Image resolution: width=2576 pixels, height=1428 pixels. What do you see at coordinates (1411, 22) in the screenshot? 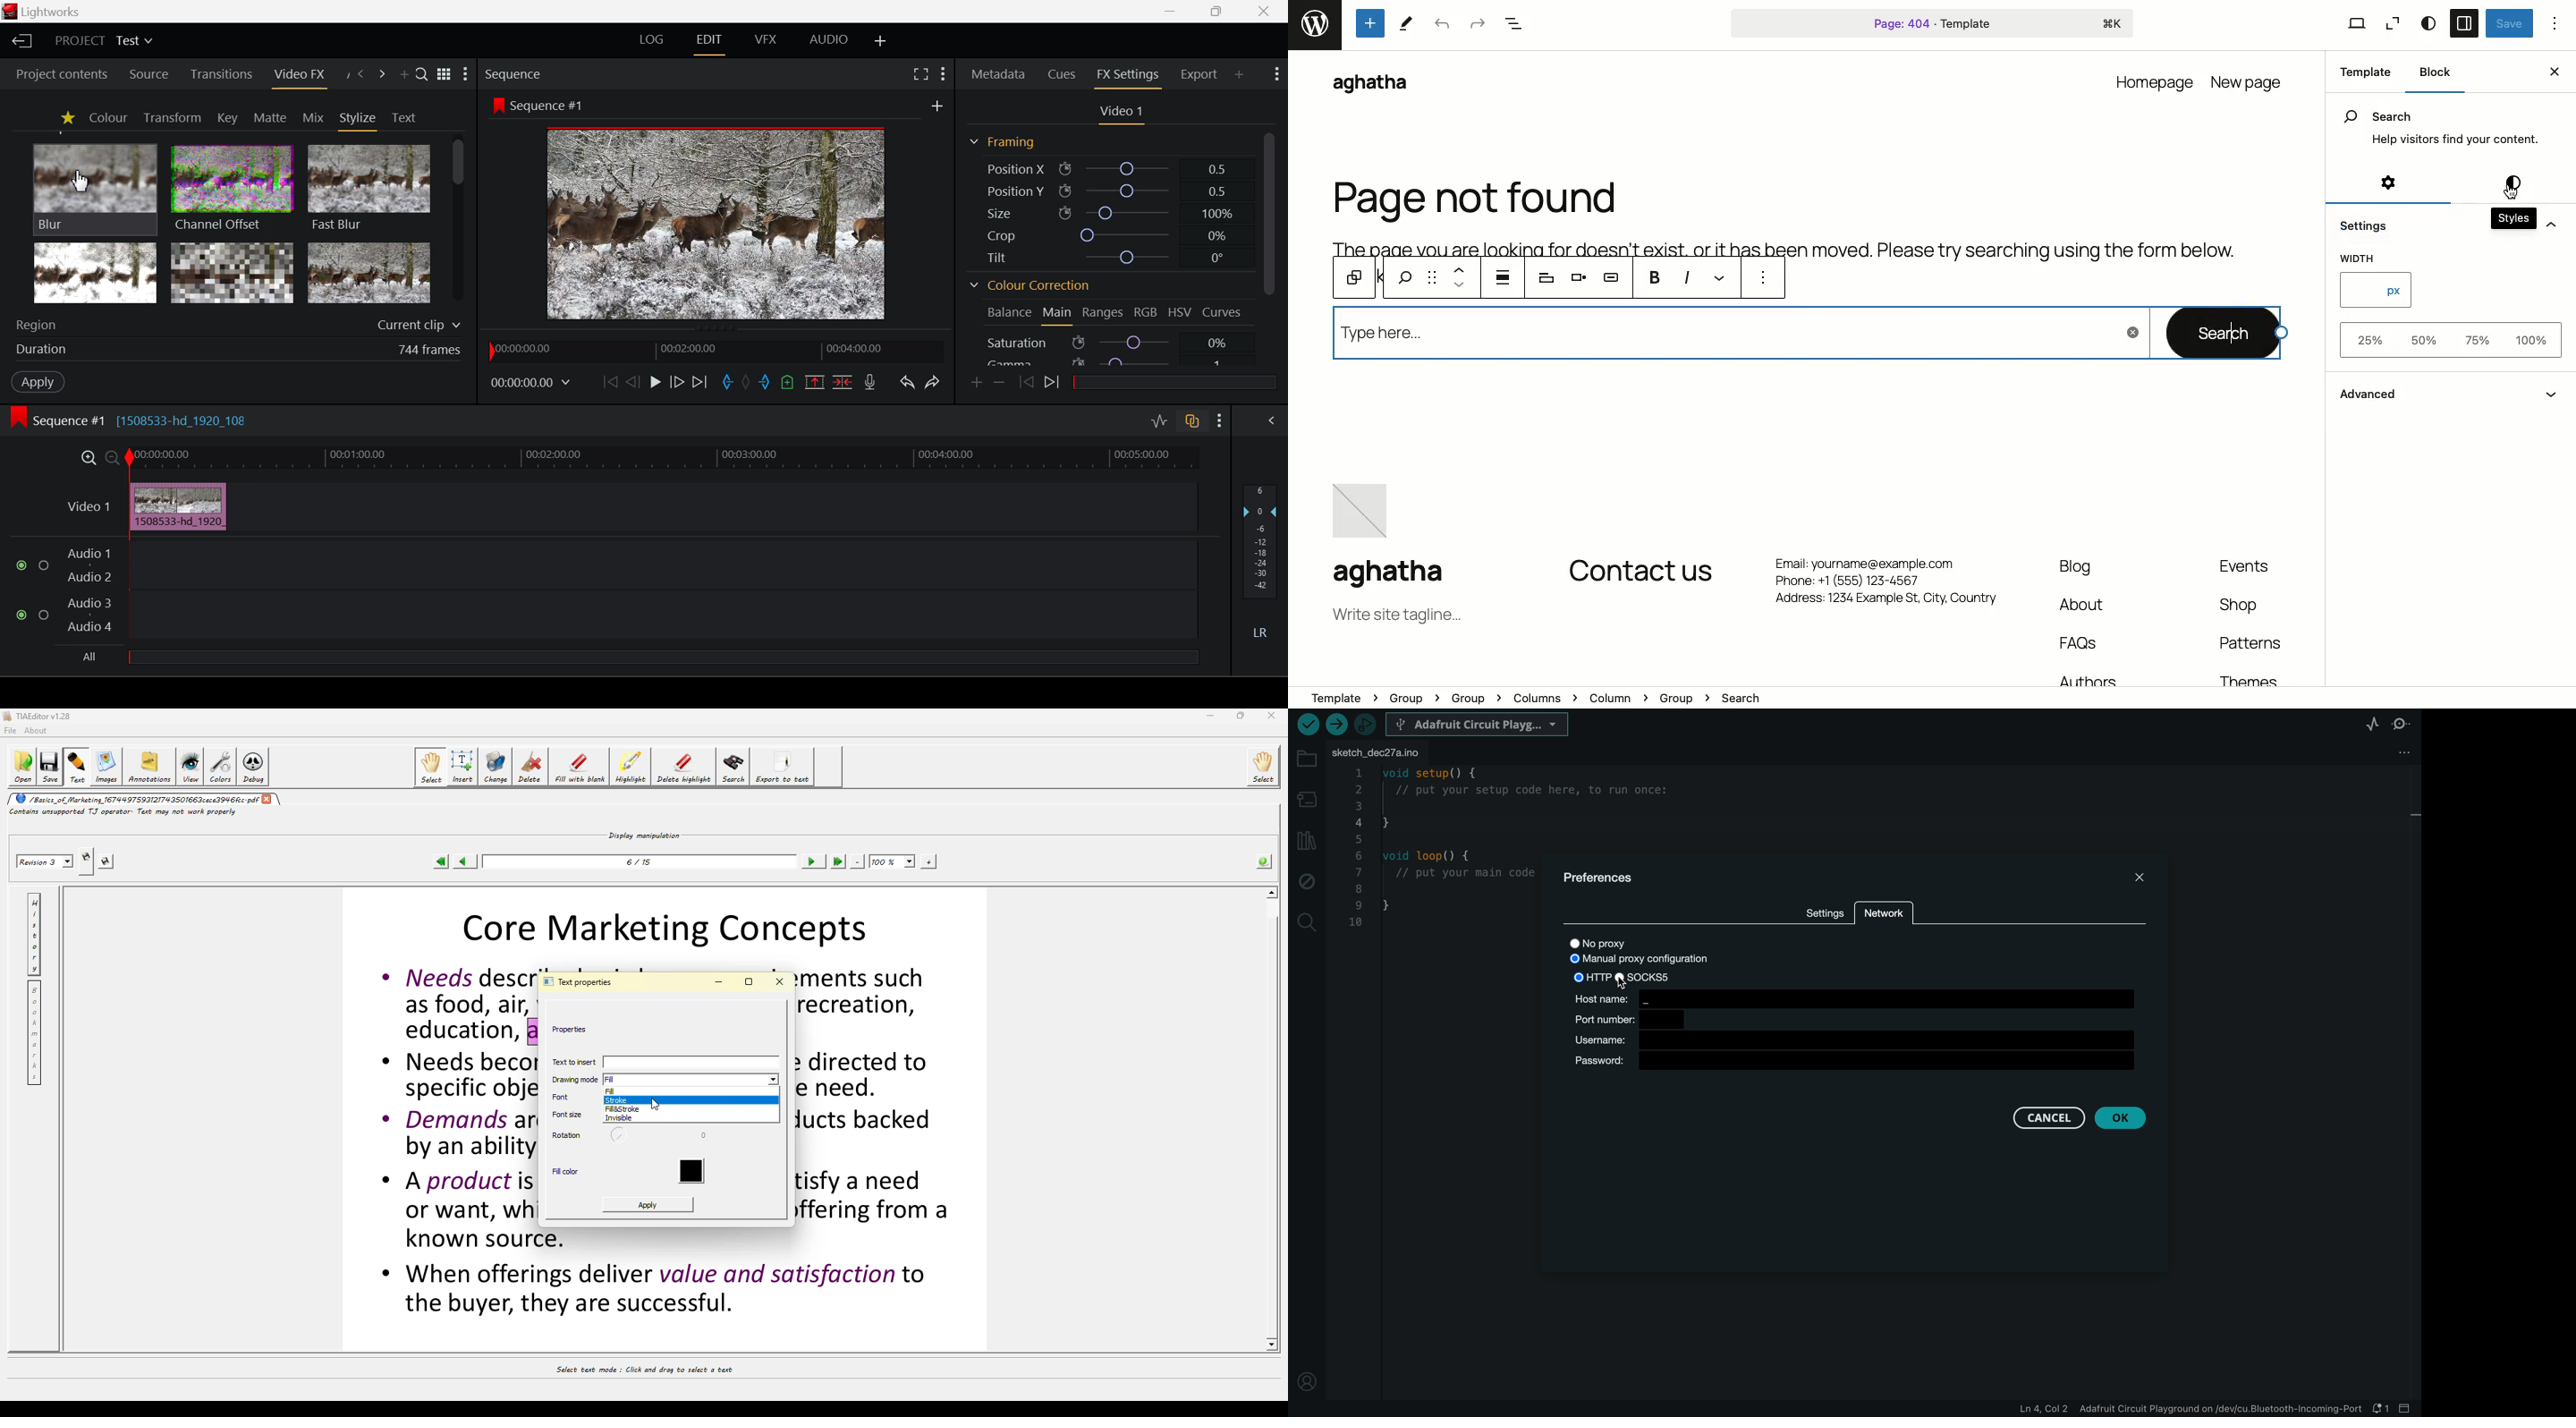
I see `tools` at bounding box center [1411, 22].